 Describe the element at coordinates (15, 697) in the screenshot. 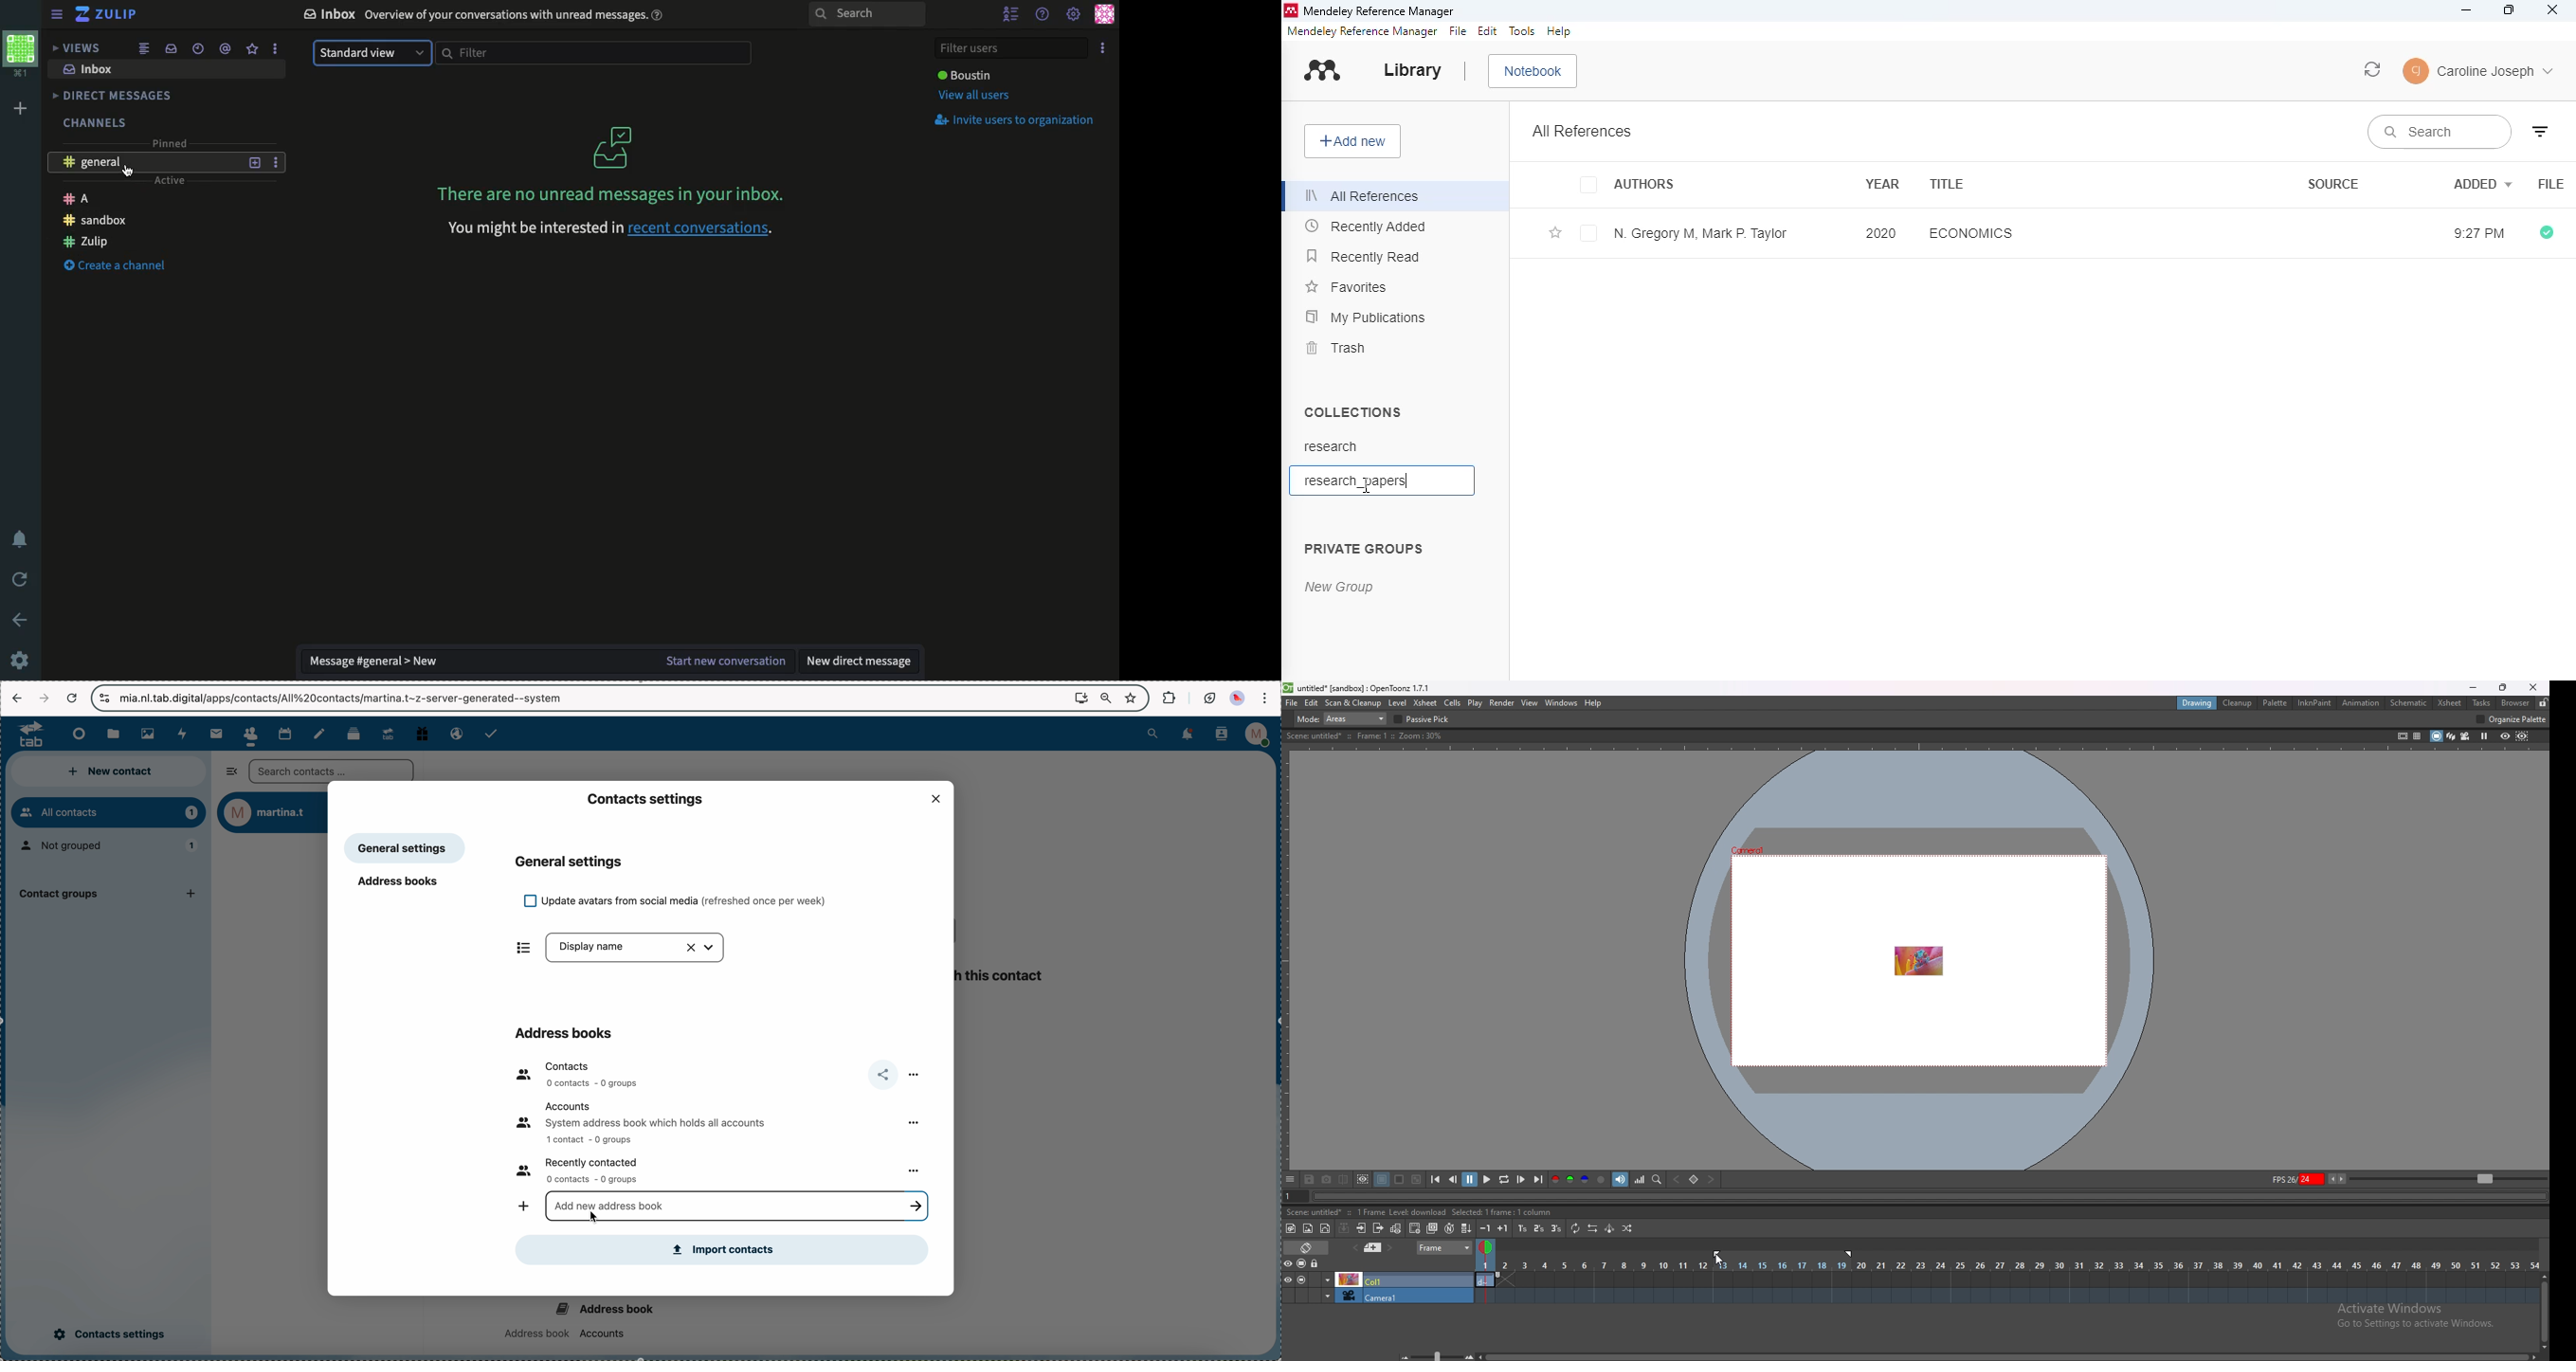

I see `navigate back` at that location.